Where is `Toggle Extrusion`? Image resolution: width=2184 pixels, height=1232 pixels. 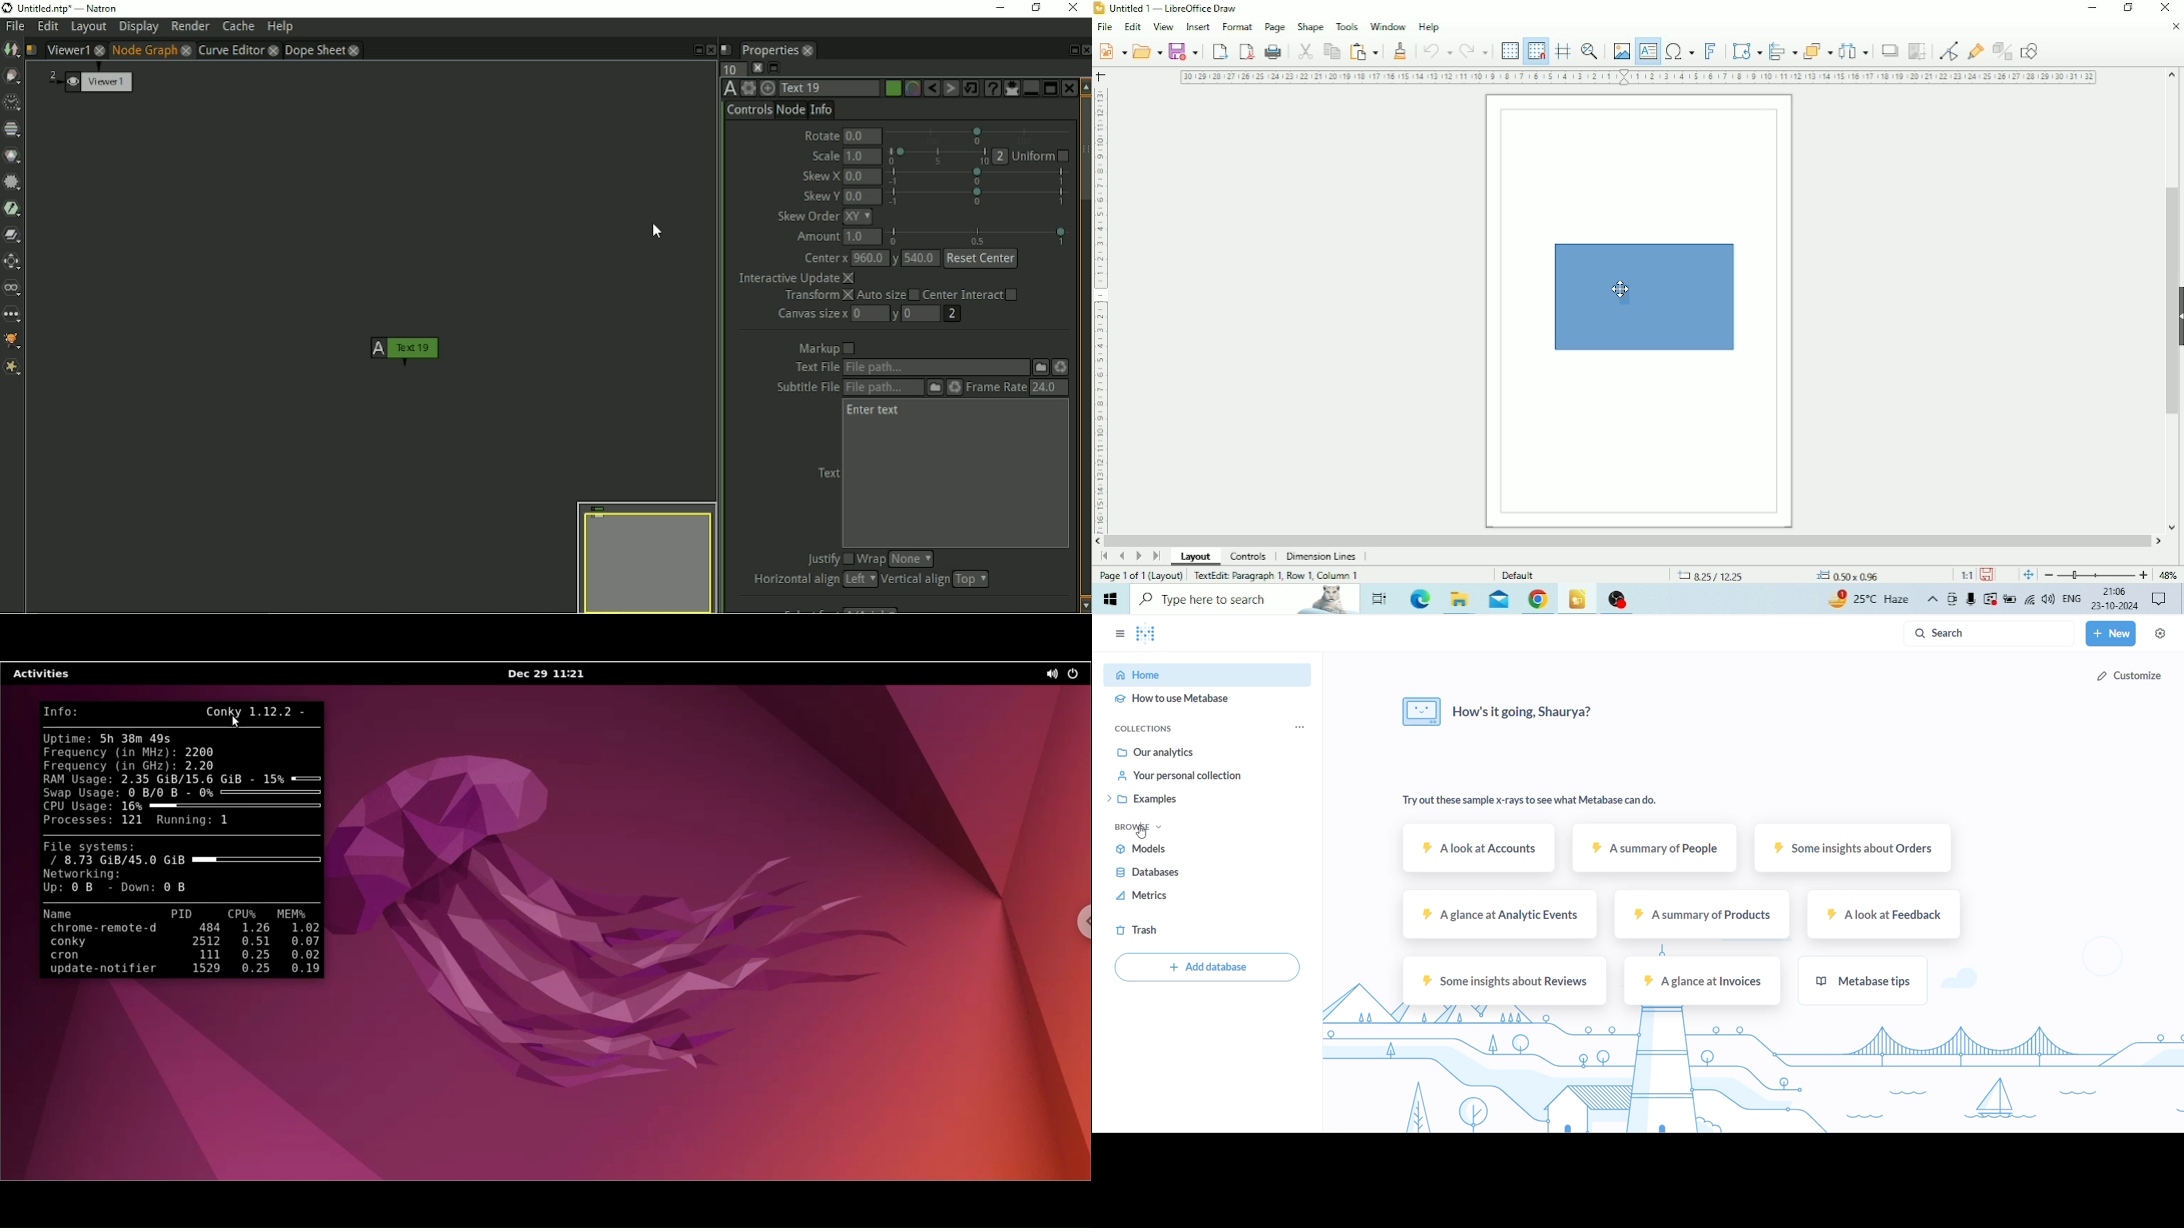 Toggle Extrusion is located at coordinates (2002, 51).